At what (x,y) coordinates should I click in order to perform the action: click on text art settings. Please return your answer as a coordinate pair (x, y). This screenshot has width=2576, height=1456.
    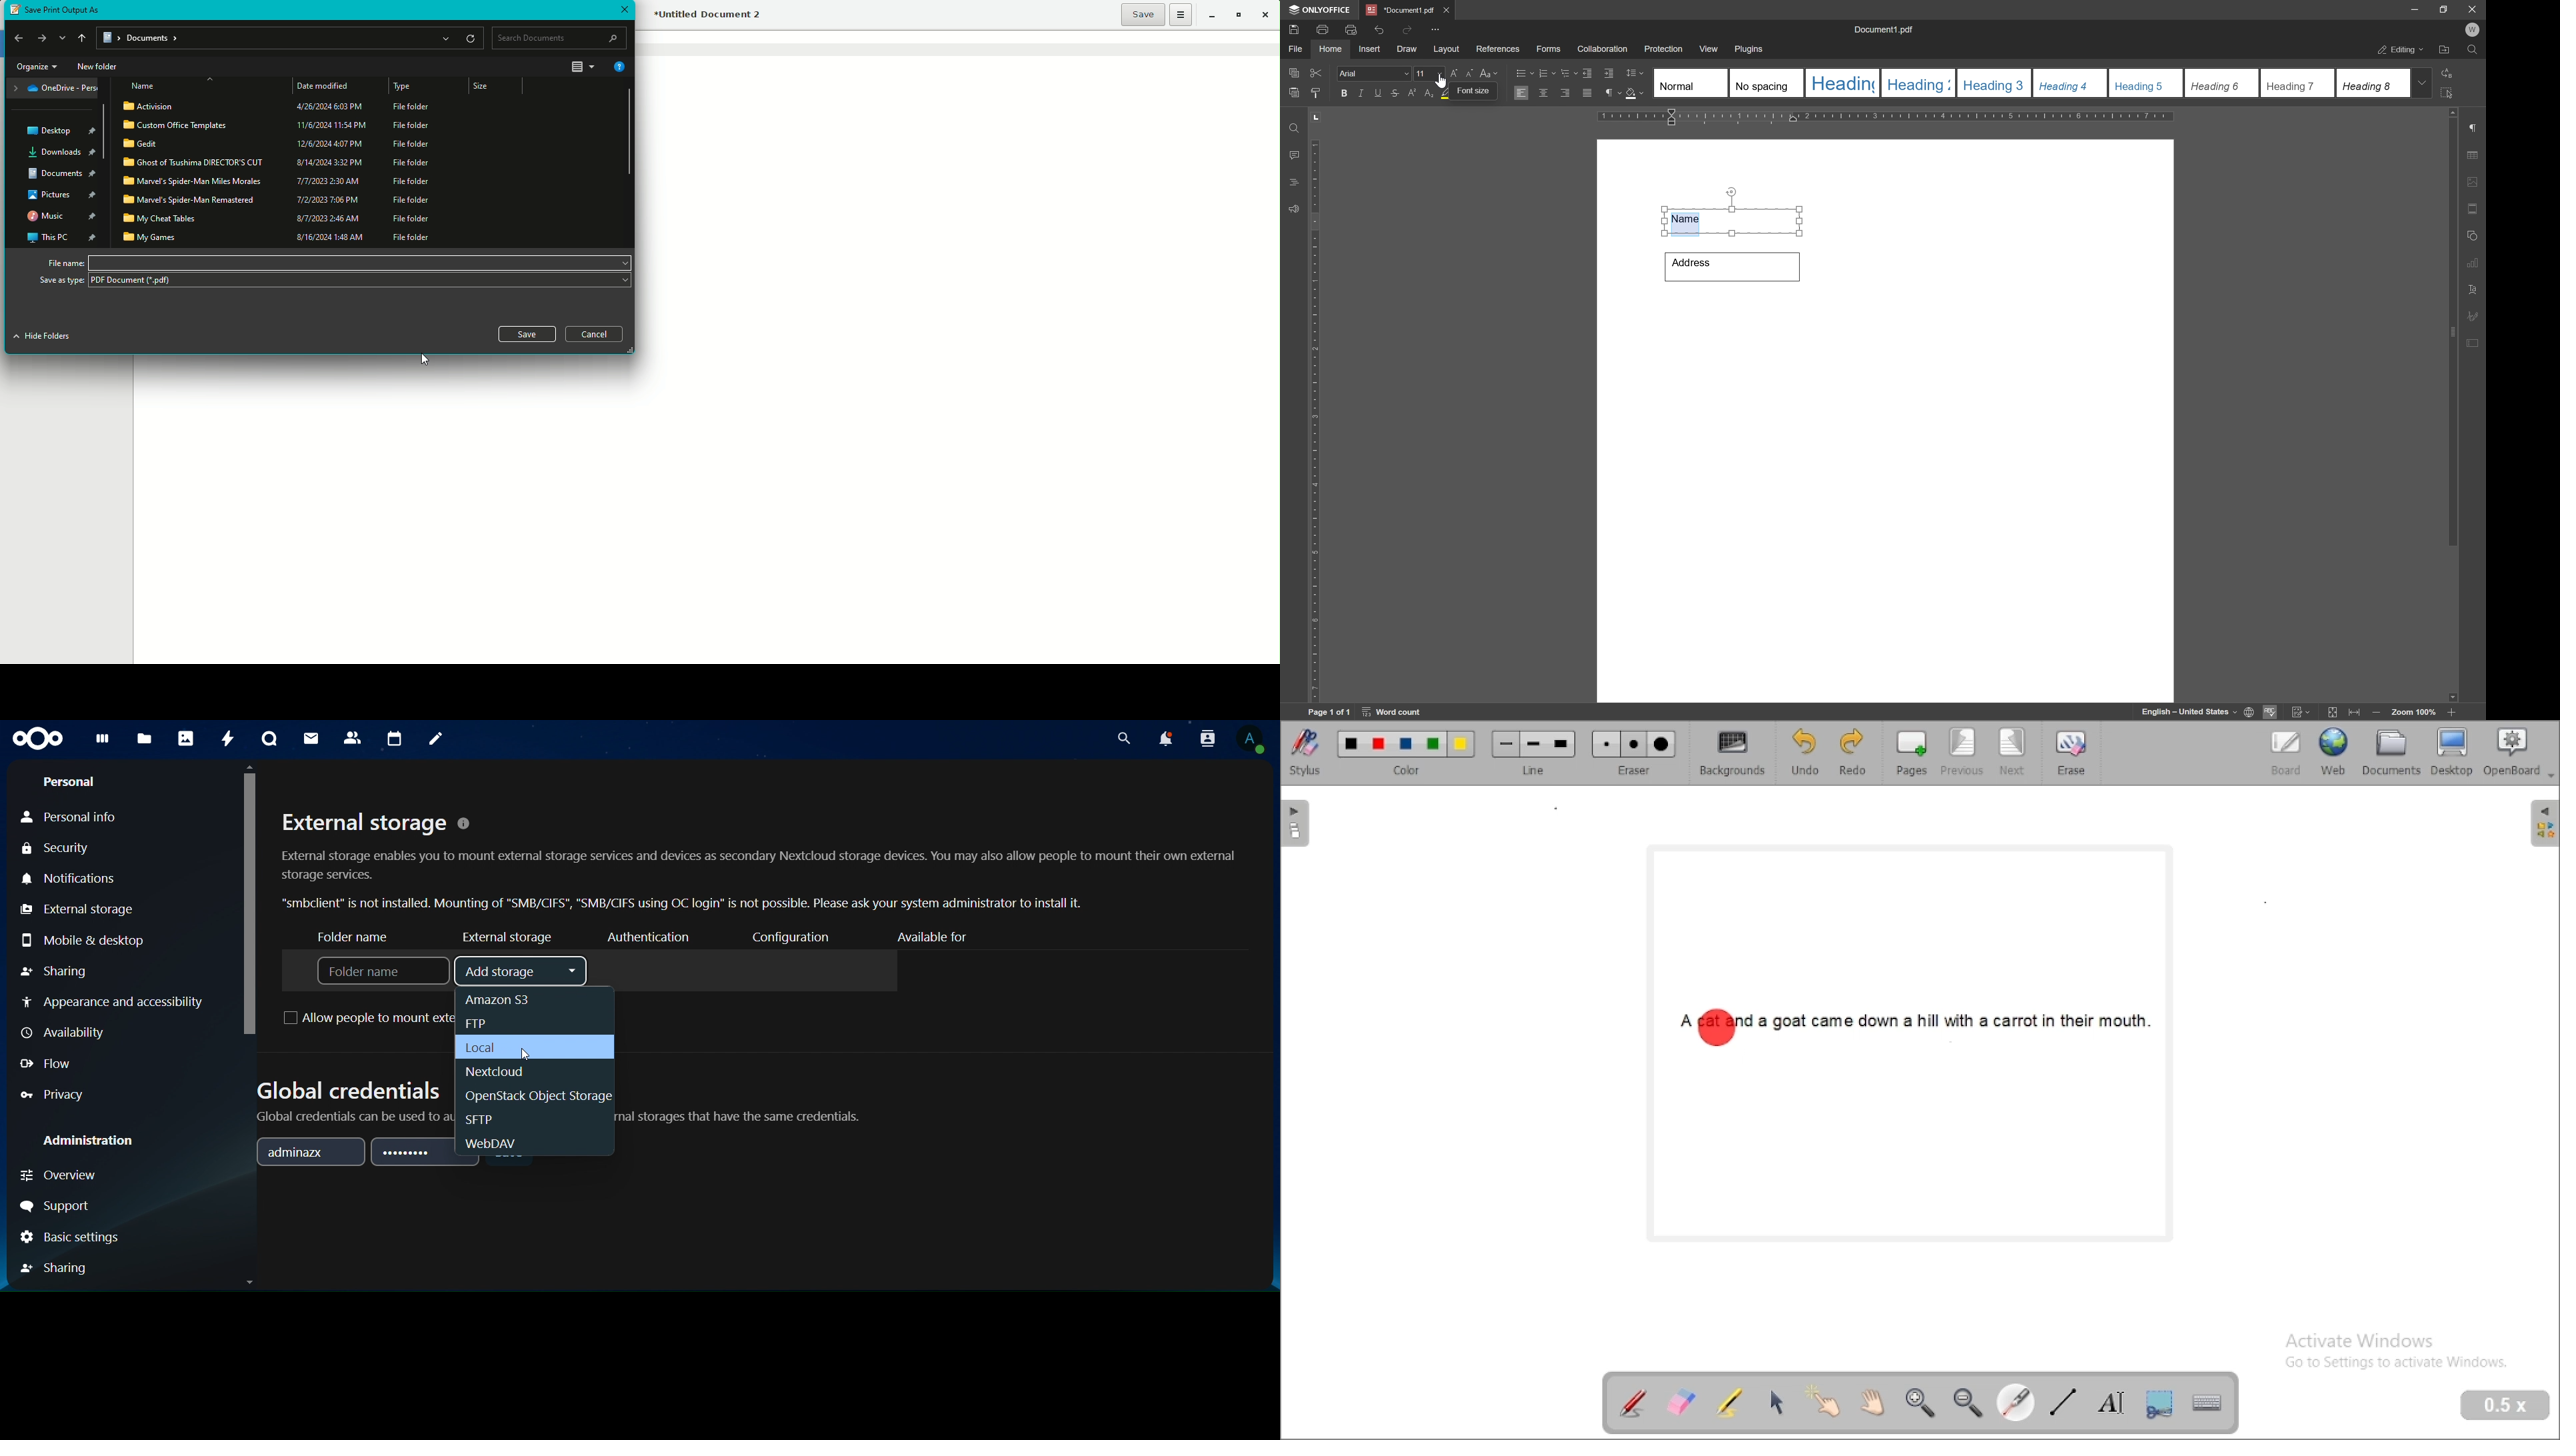
    Looking at the image, I should click on (2476, 290).